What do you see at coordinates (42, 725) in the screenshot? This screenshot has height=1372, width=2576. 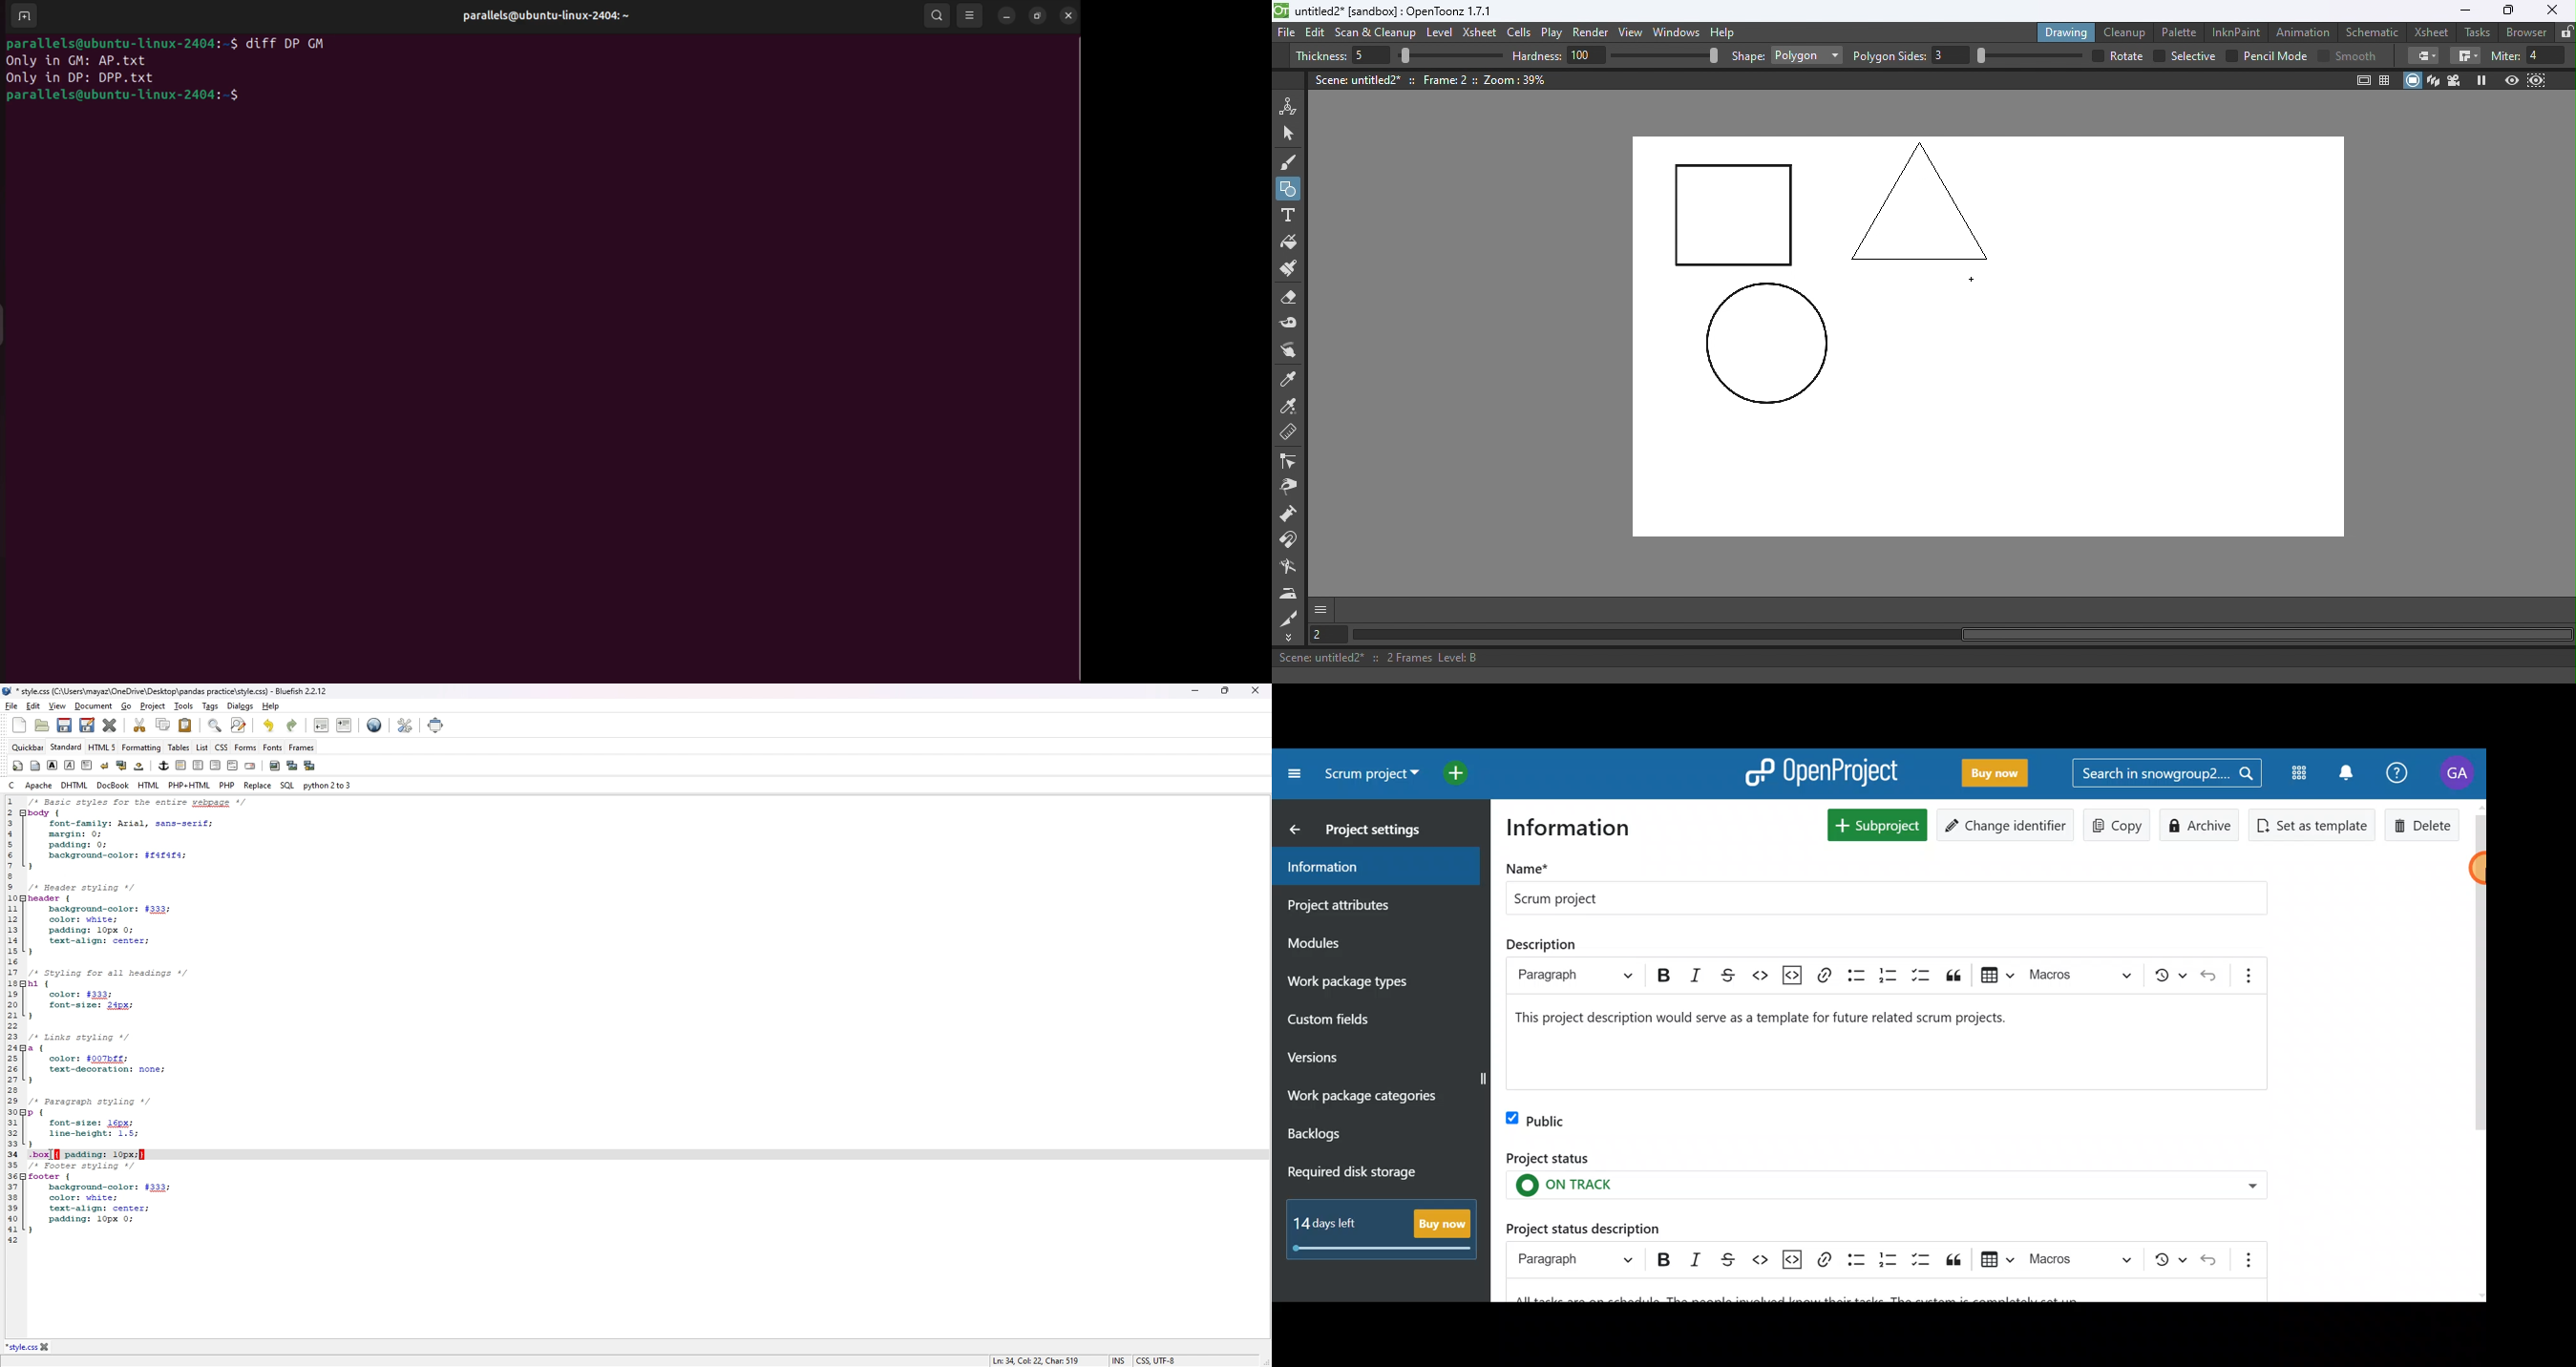 I see `open` at bounding box center [42, 725].